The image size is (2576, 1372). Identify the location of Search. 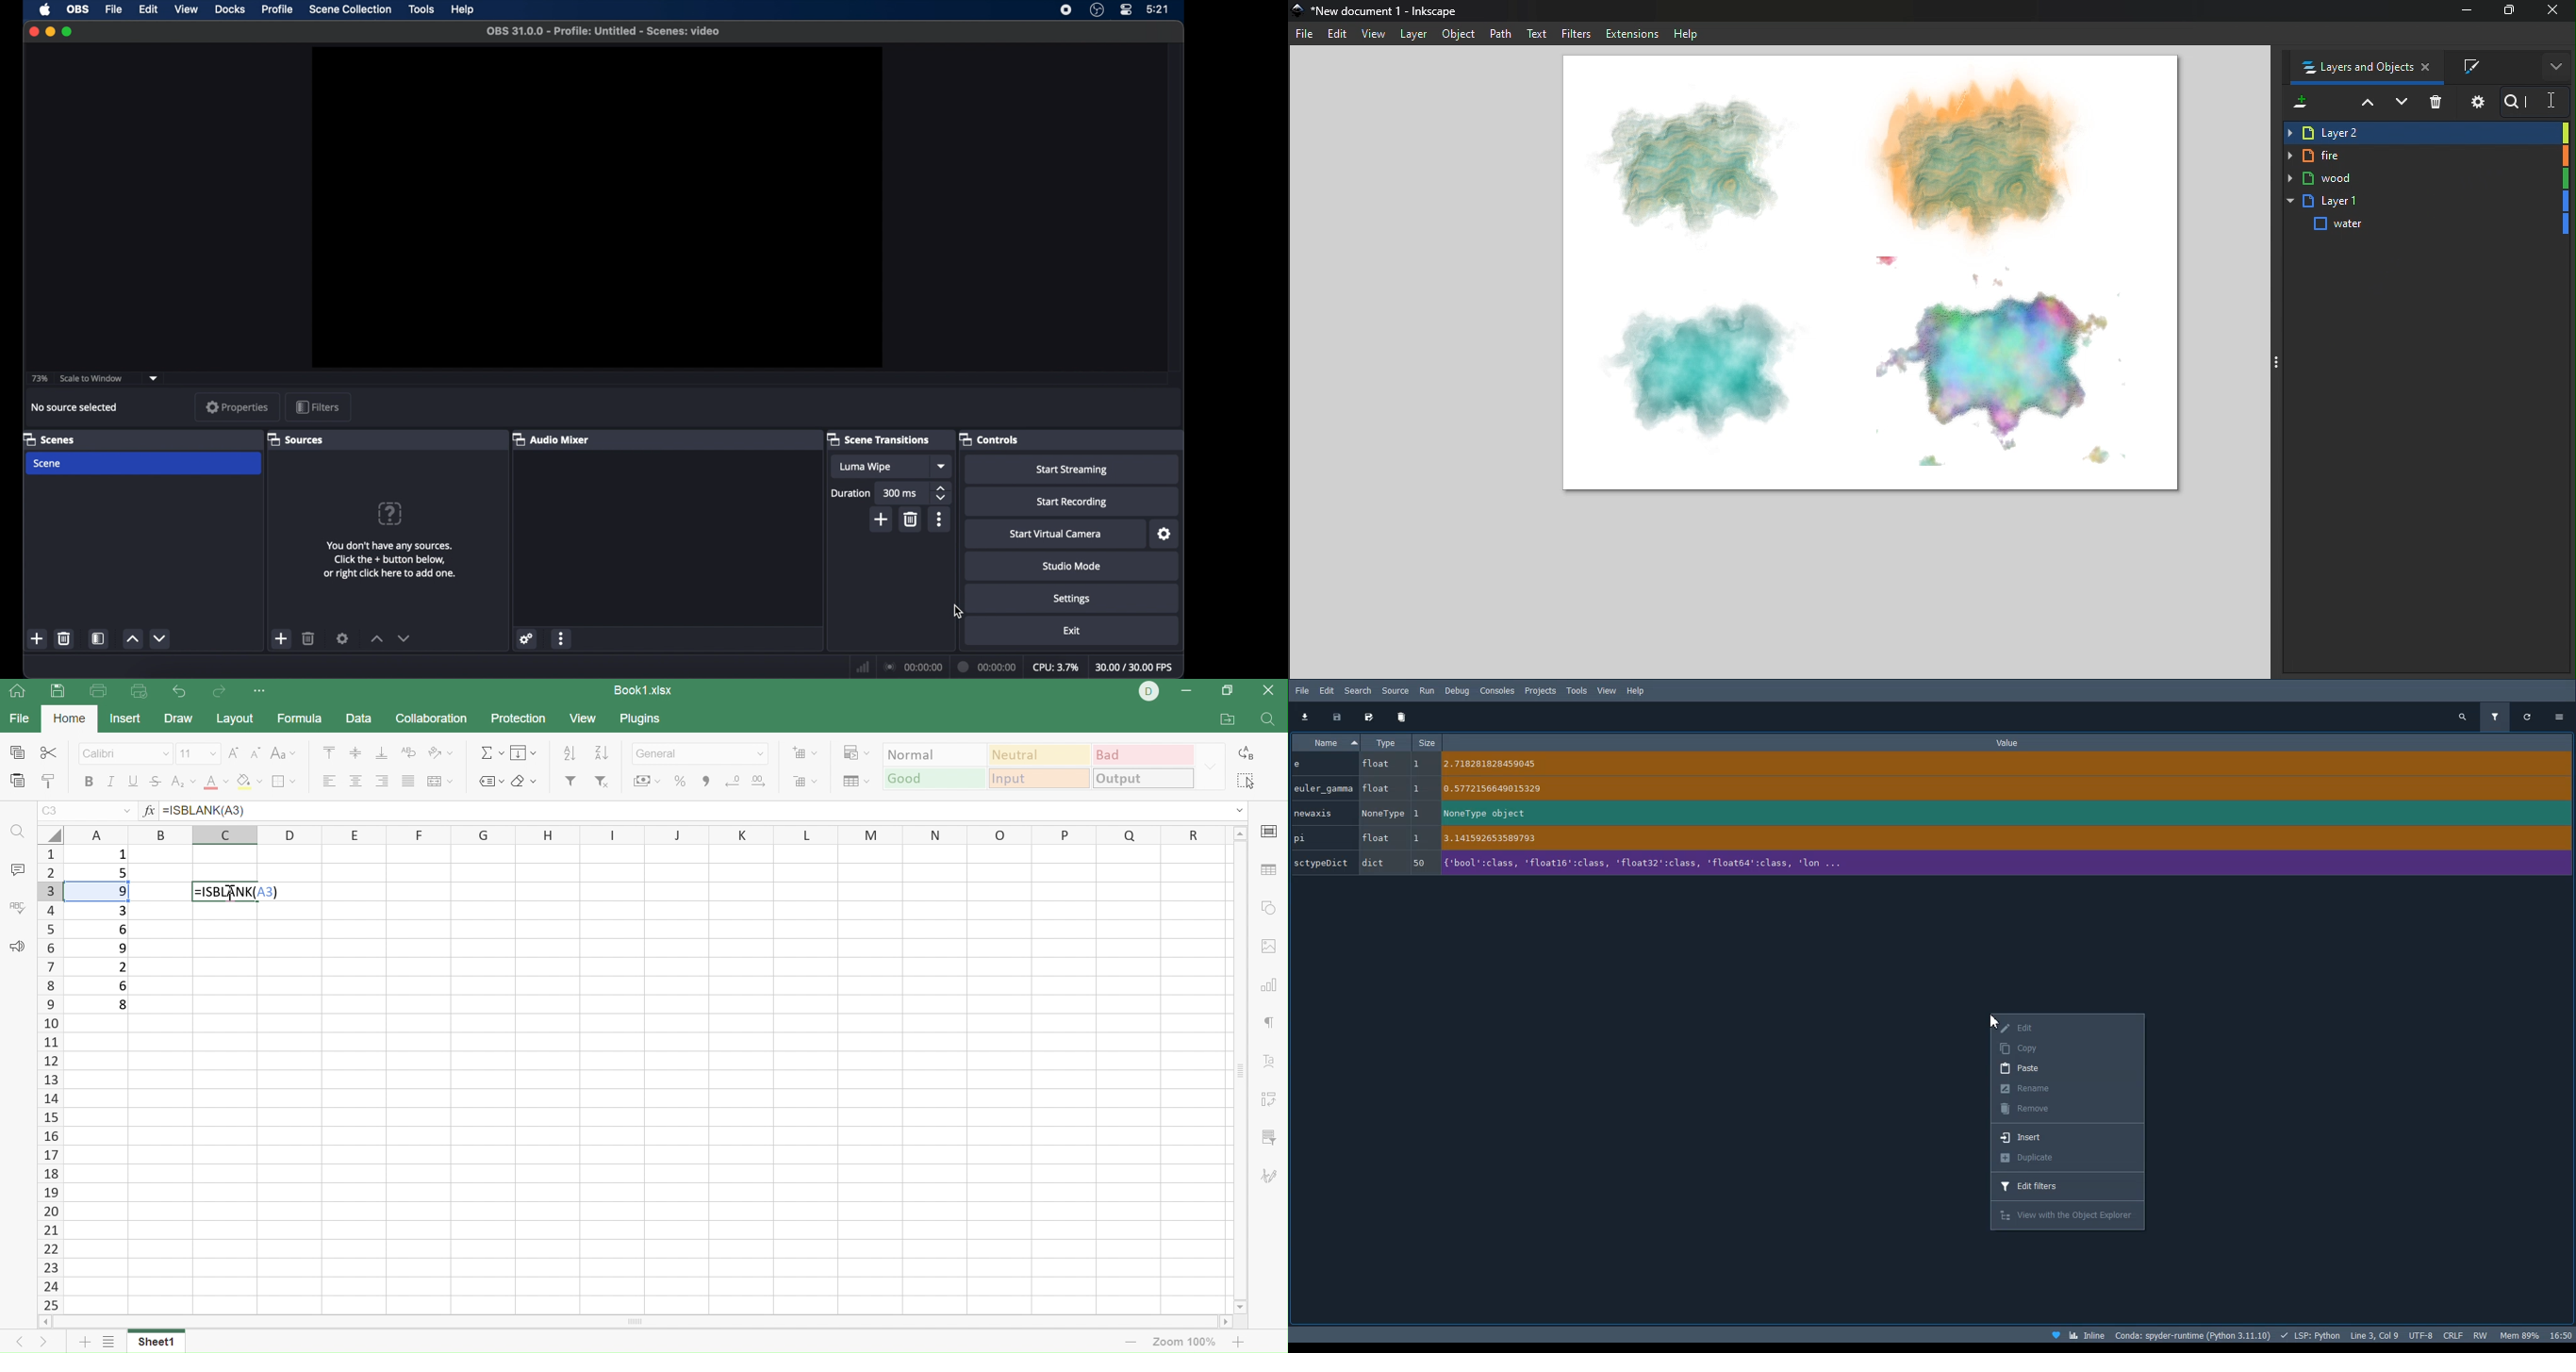
(1358, 690).